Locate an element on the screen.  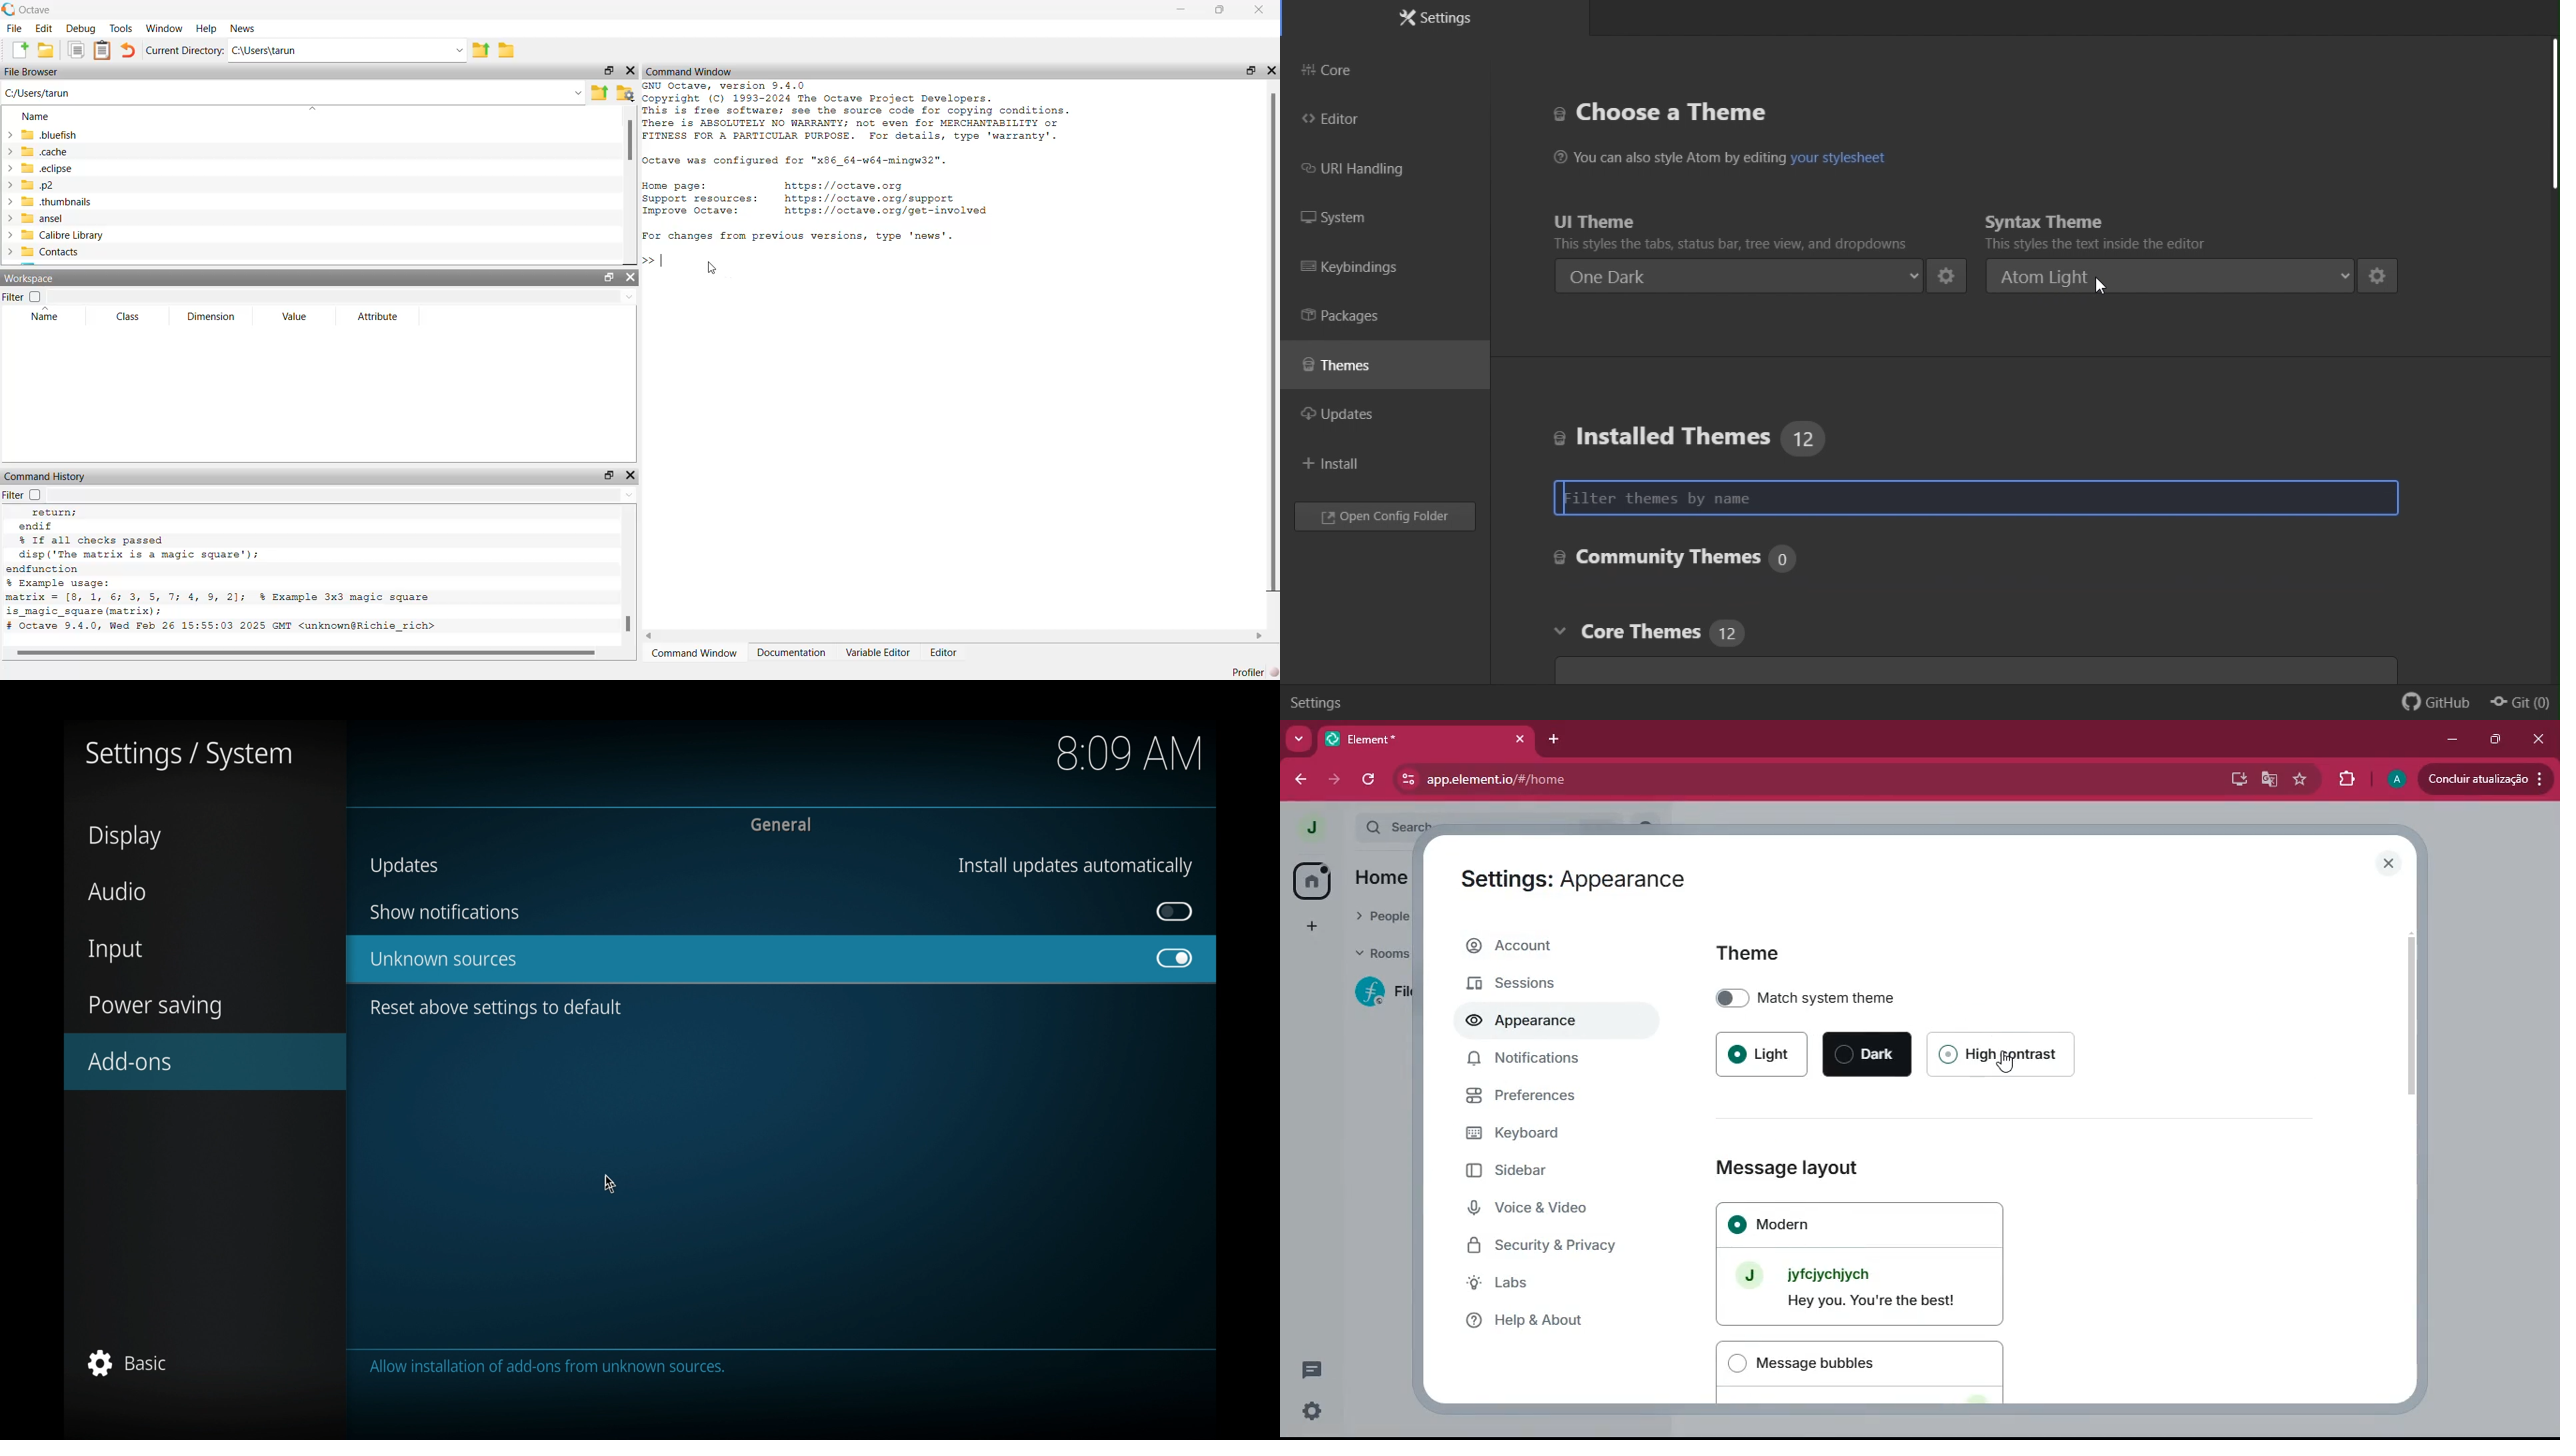
Settings: Account is located at coordinates (1555, 878).